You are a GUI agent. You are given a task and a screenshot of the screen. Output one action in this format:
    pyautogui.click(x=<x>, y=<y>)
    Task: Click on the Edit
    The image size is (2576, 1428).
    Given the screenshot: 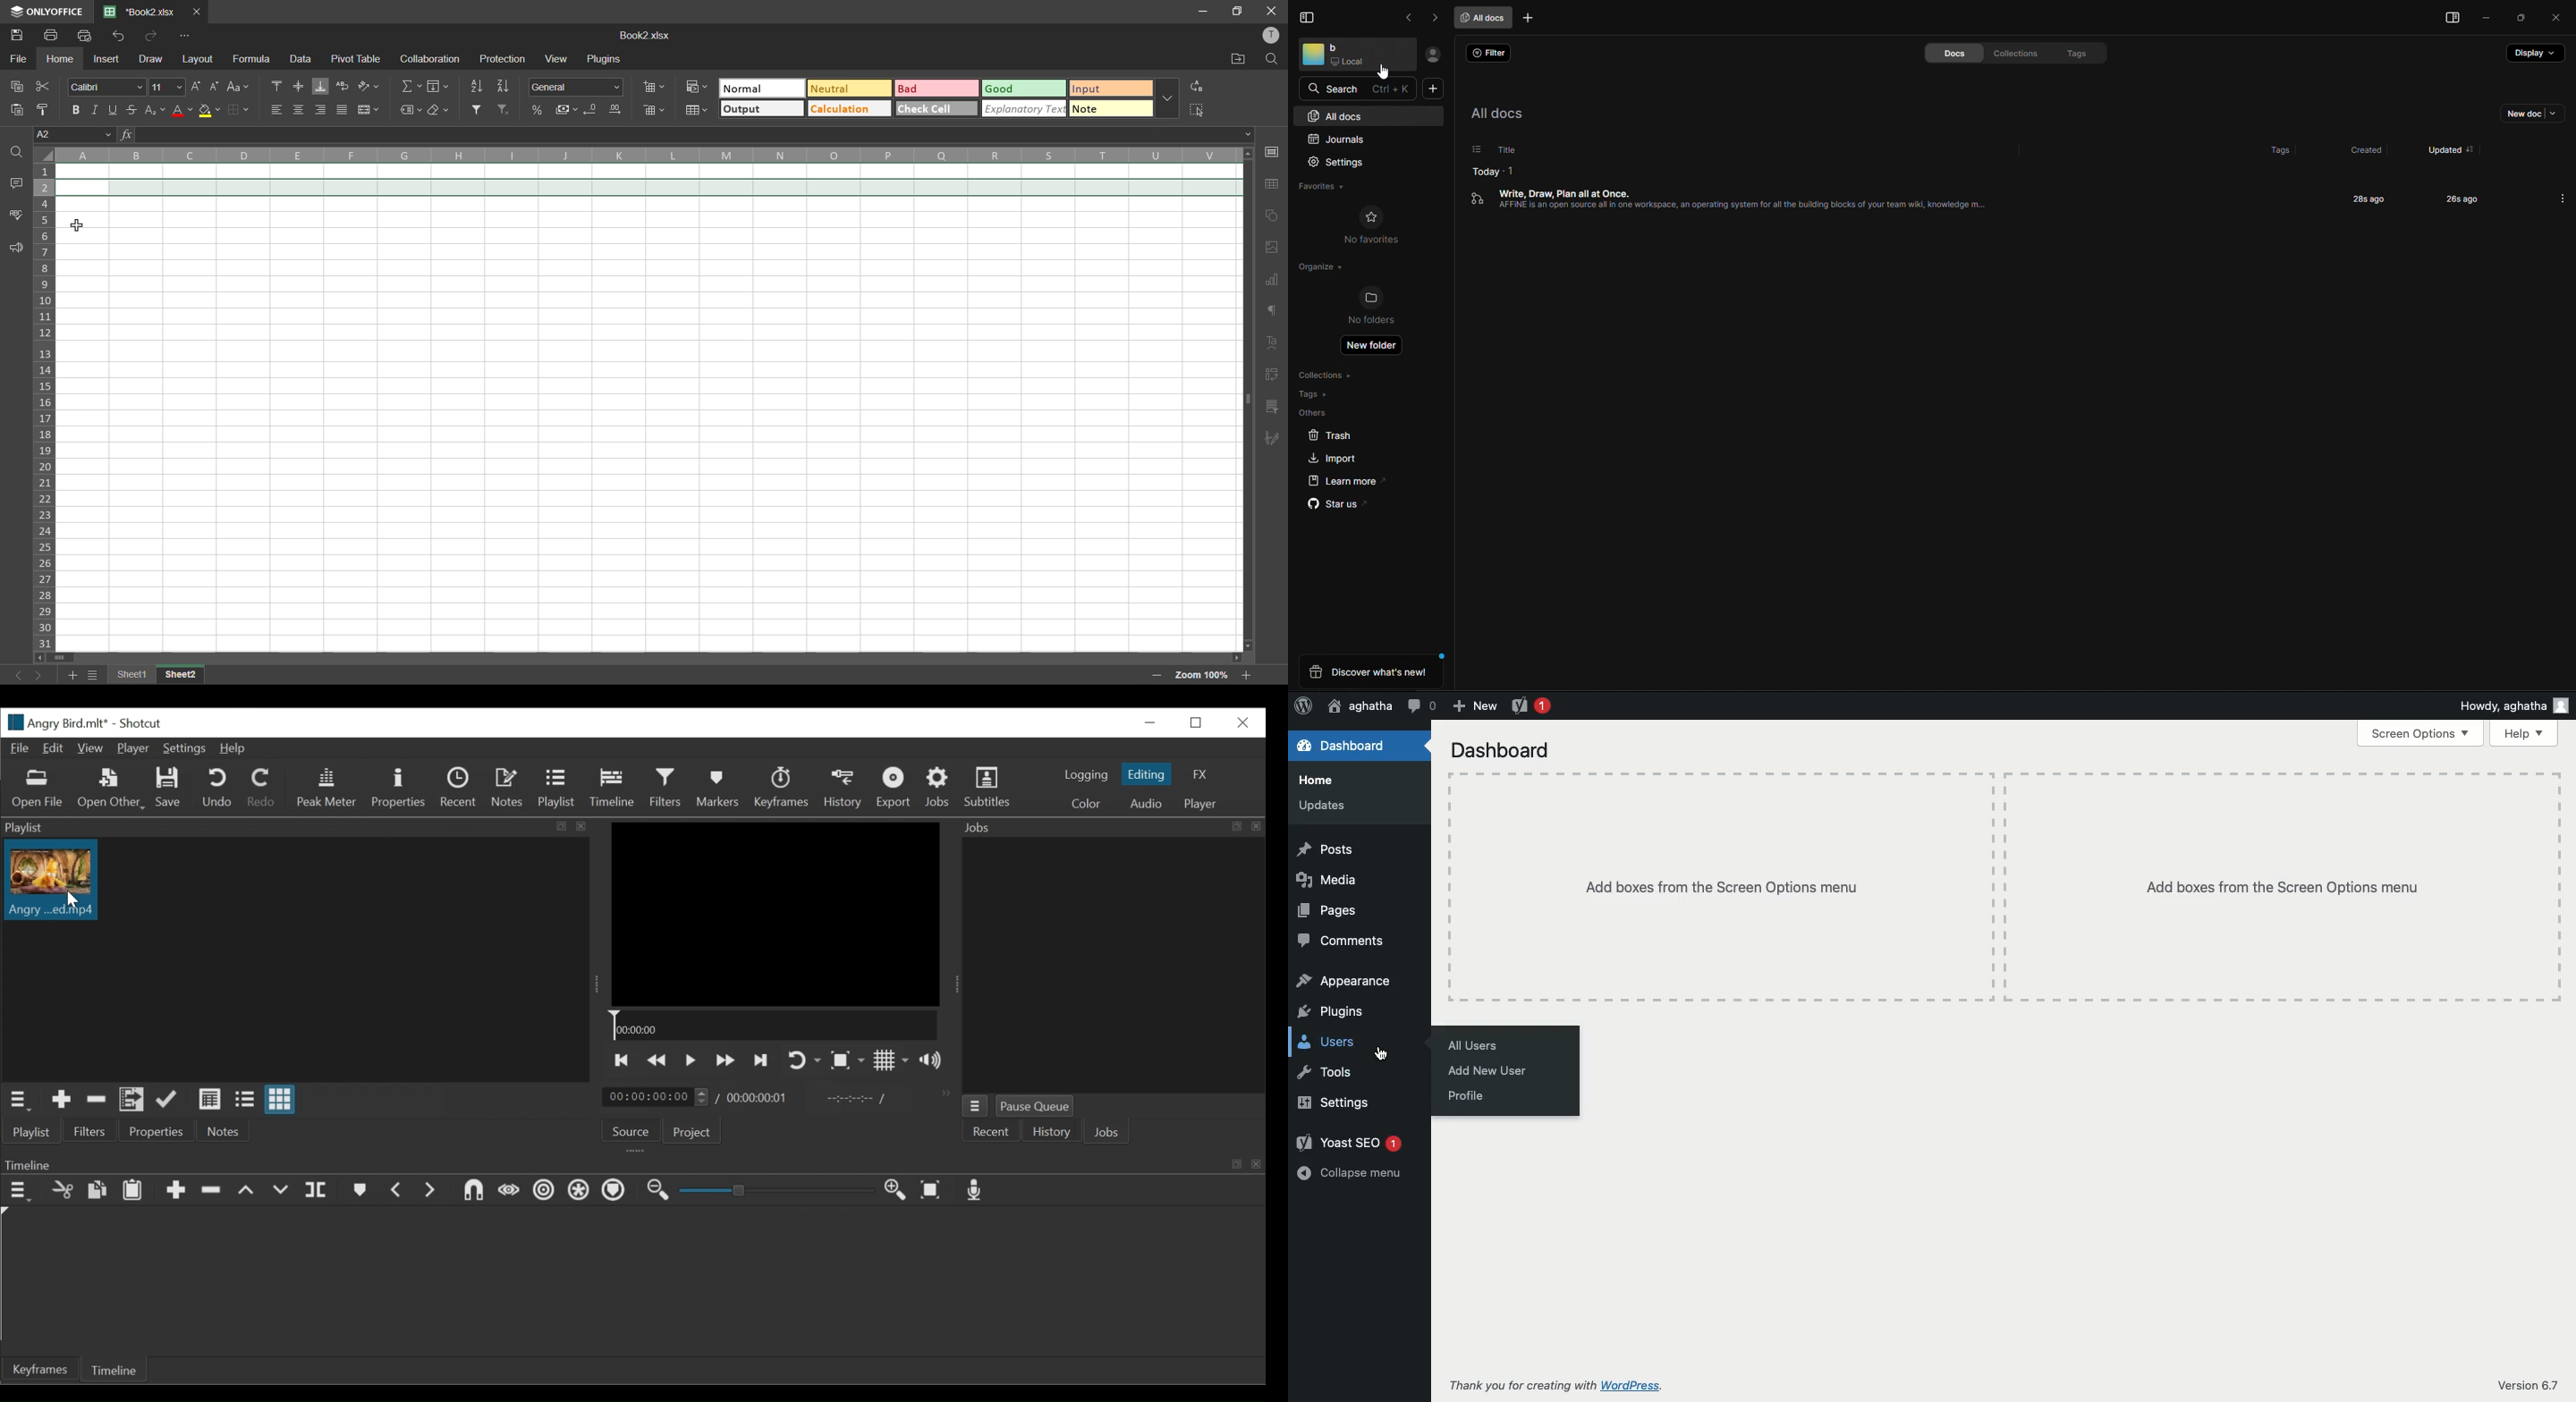 What is the action you would take?
    pyautogui.click(x=51, y=748)
    